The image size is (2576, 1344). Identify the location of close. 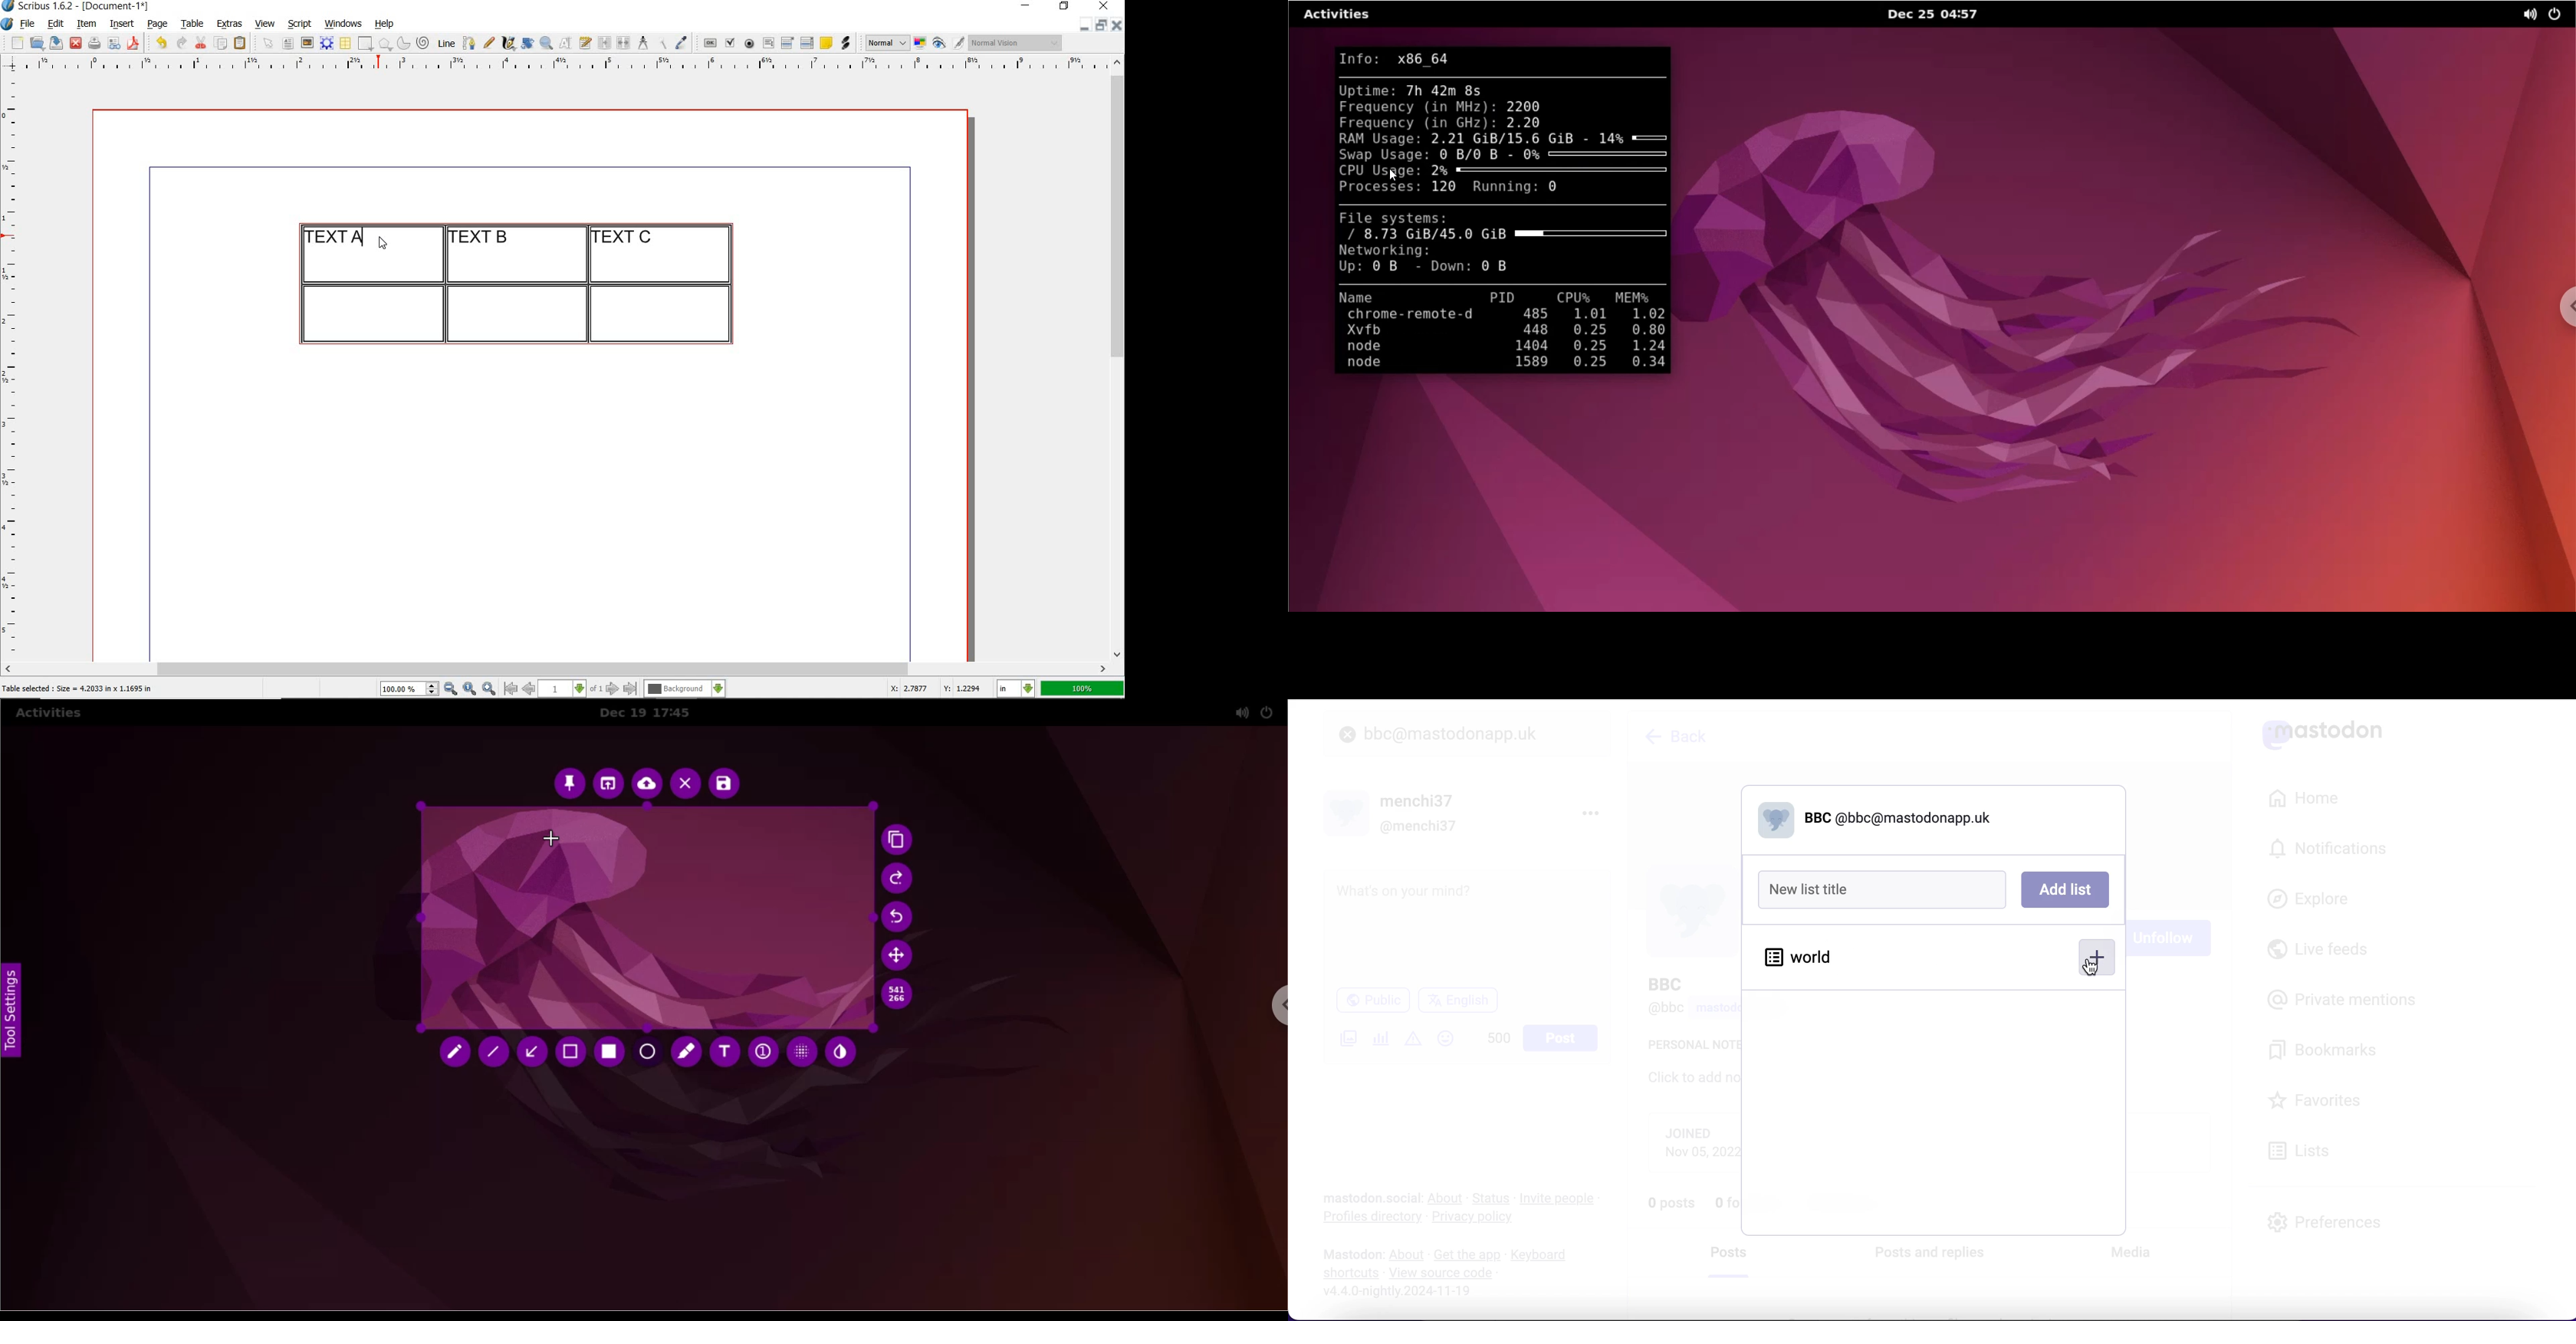
(1106, 5).